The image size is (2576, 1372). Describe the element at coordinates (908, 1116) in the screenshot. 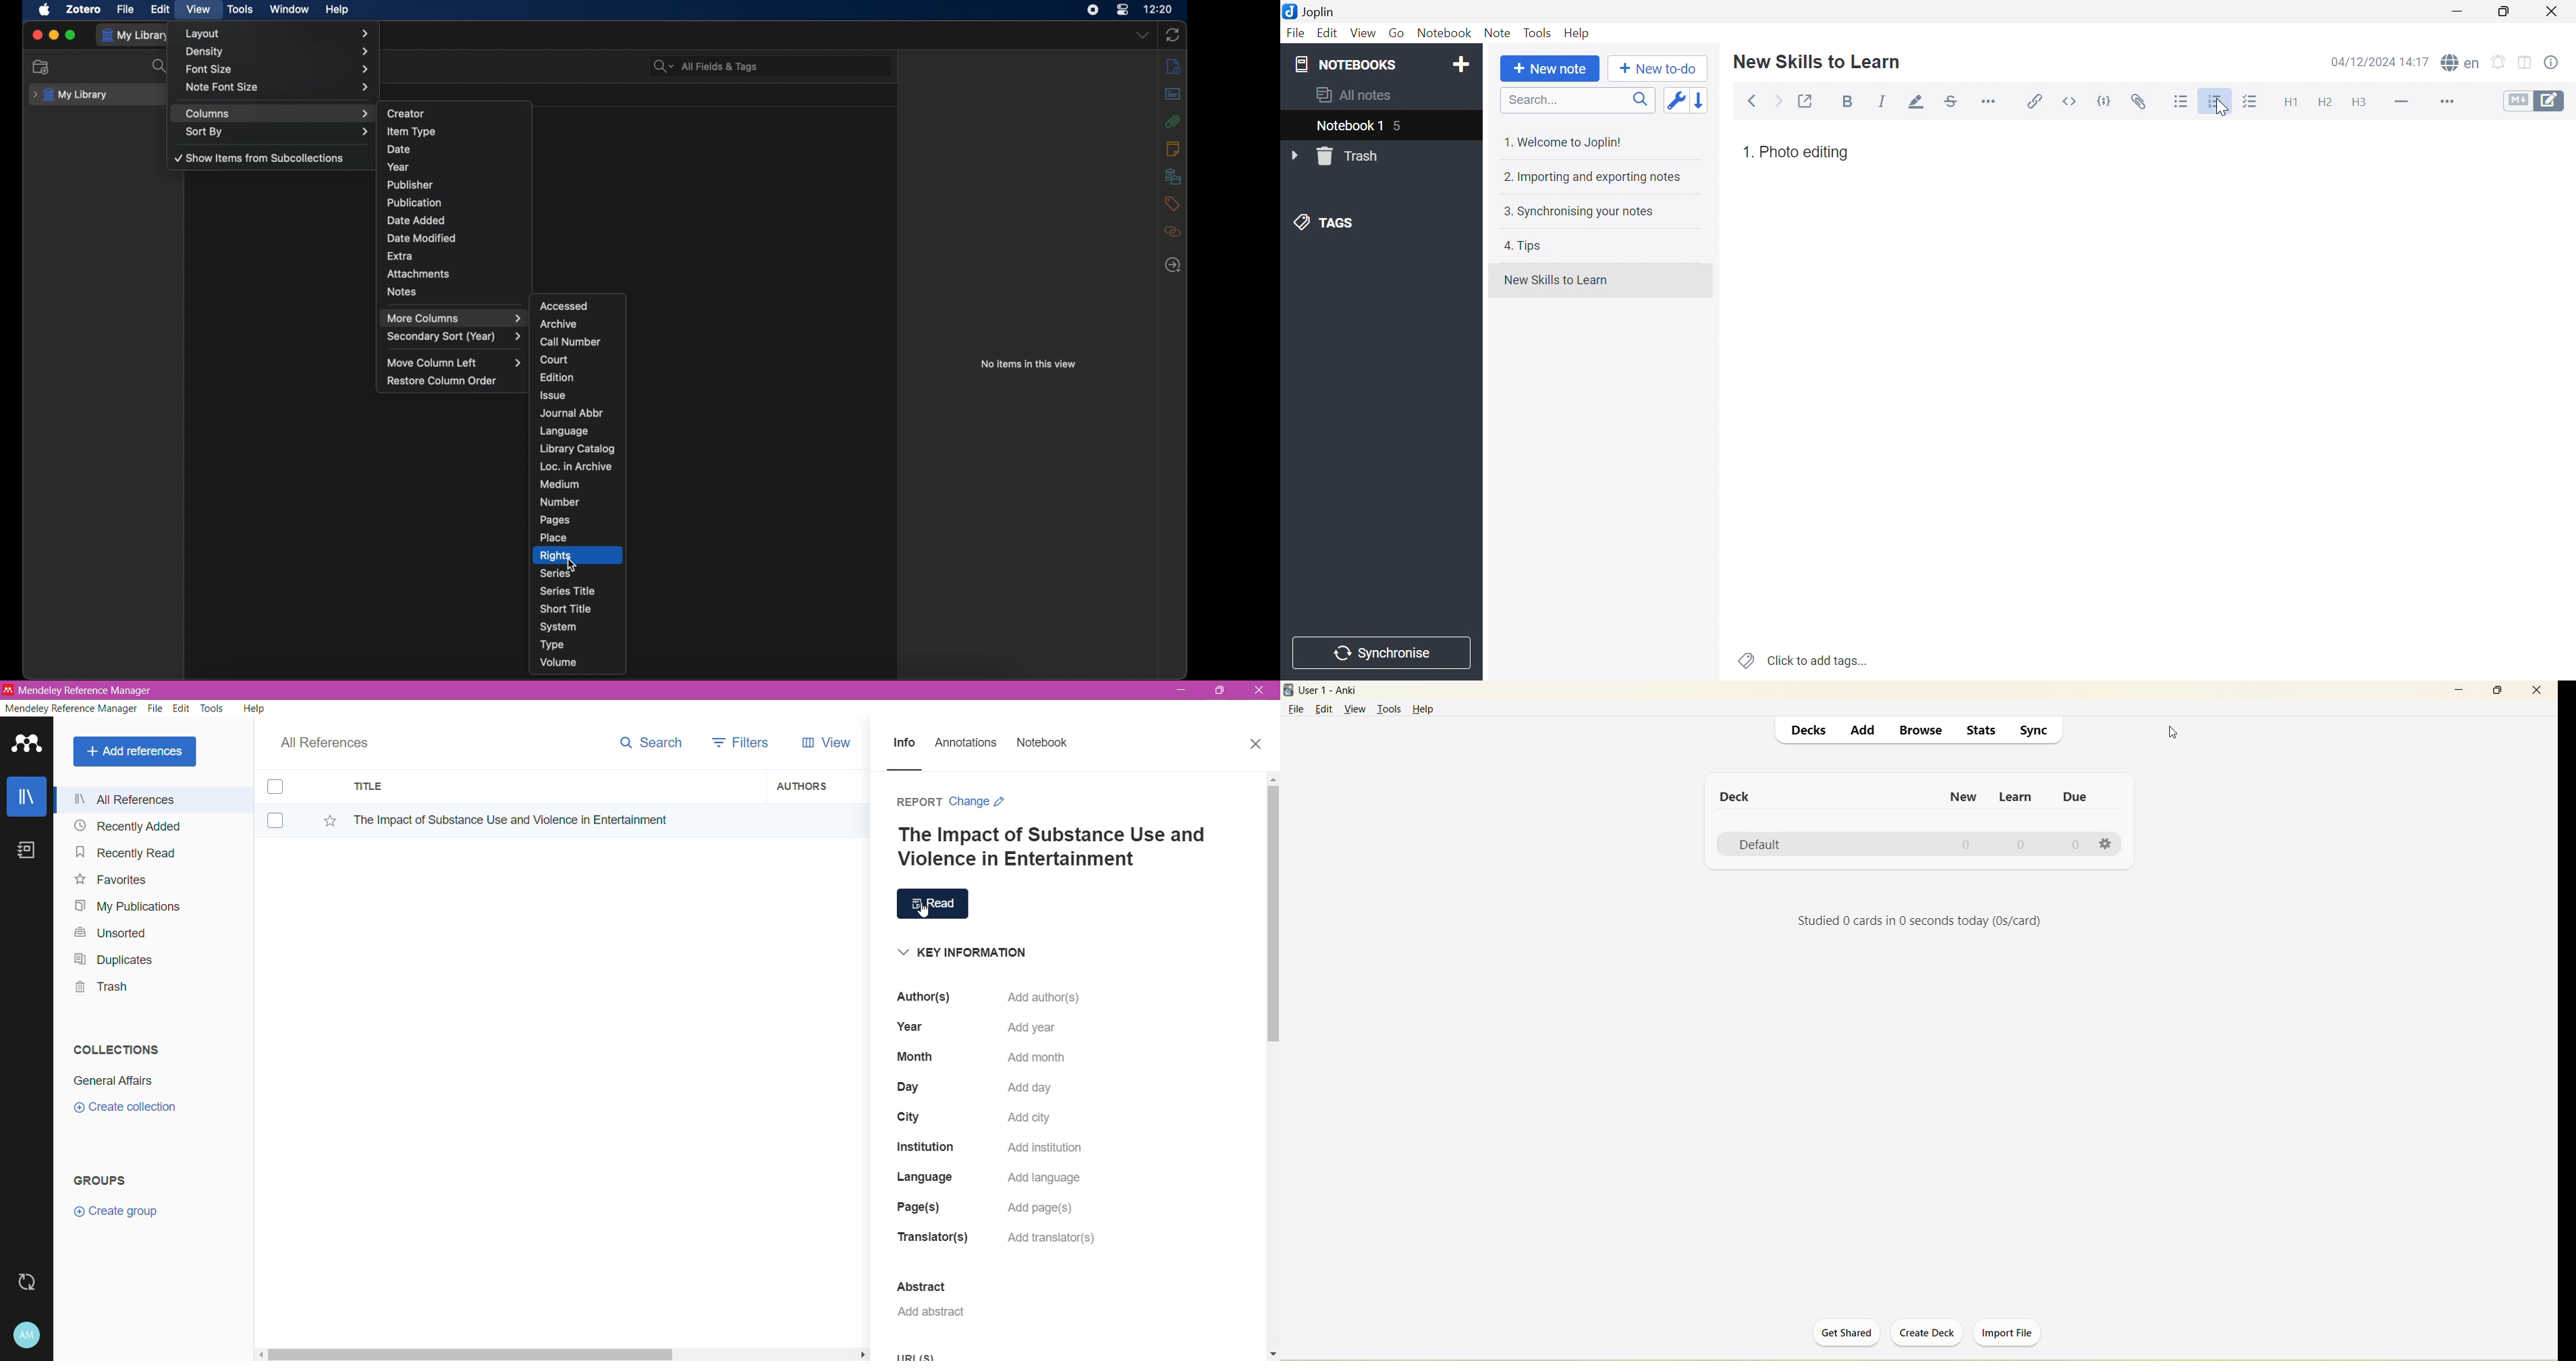

I see `City` at that location.